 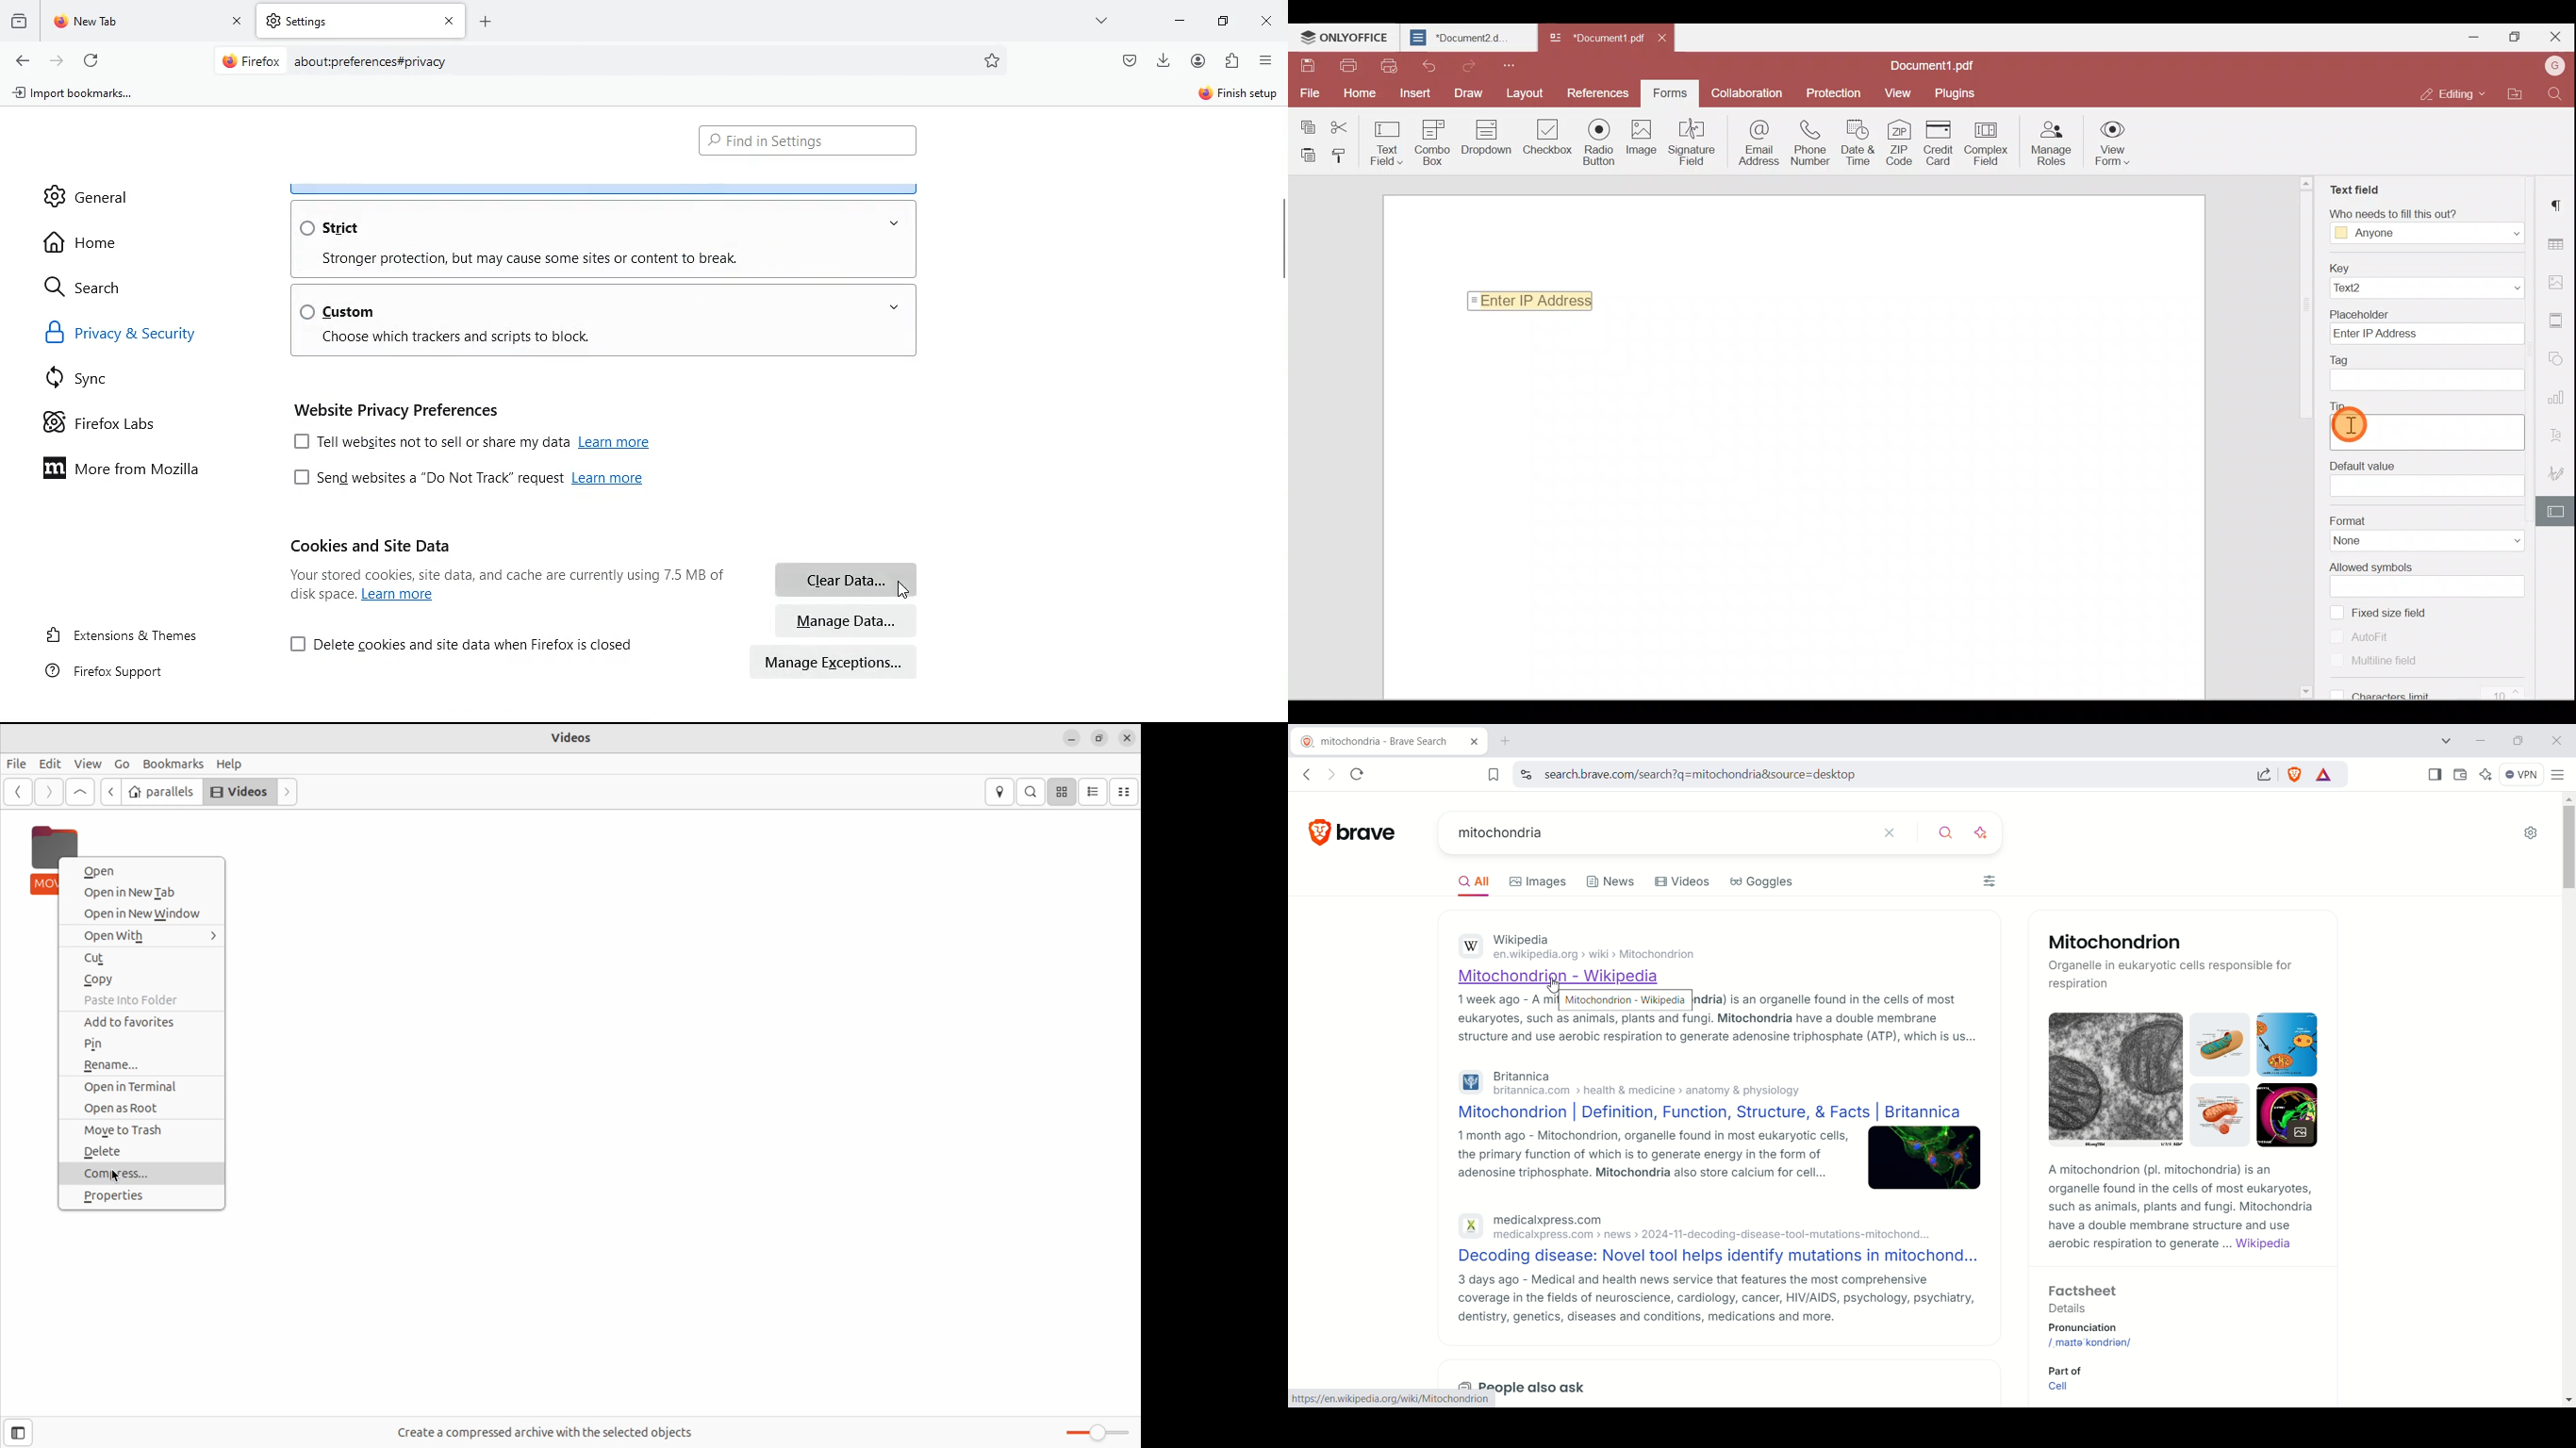 I want to click on Choose which trackers and scripts to block., so click(x=457, y=337).